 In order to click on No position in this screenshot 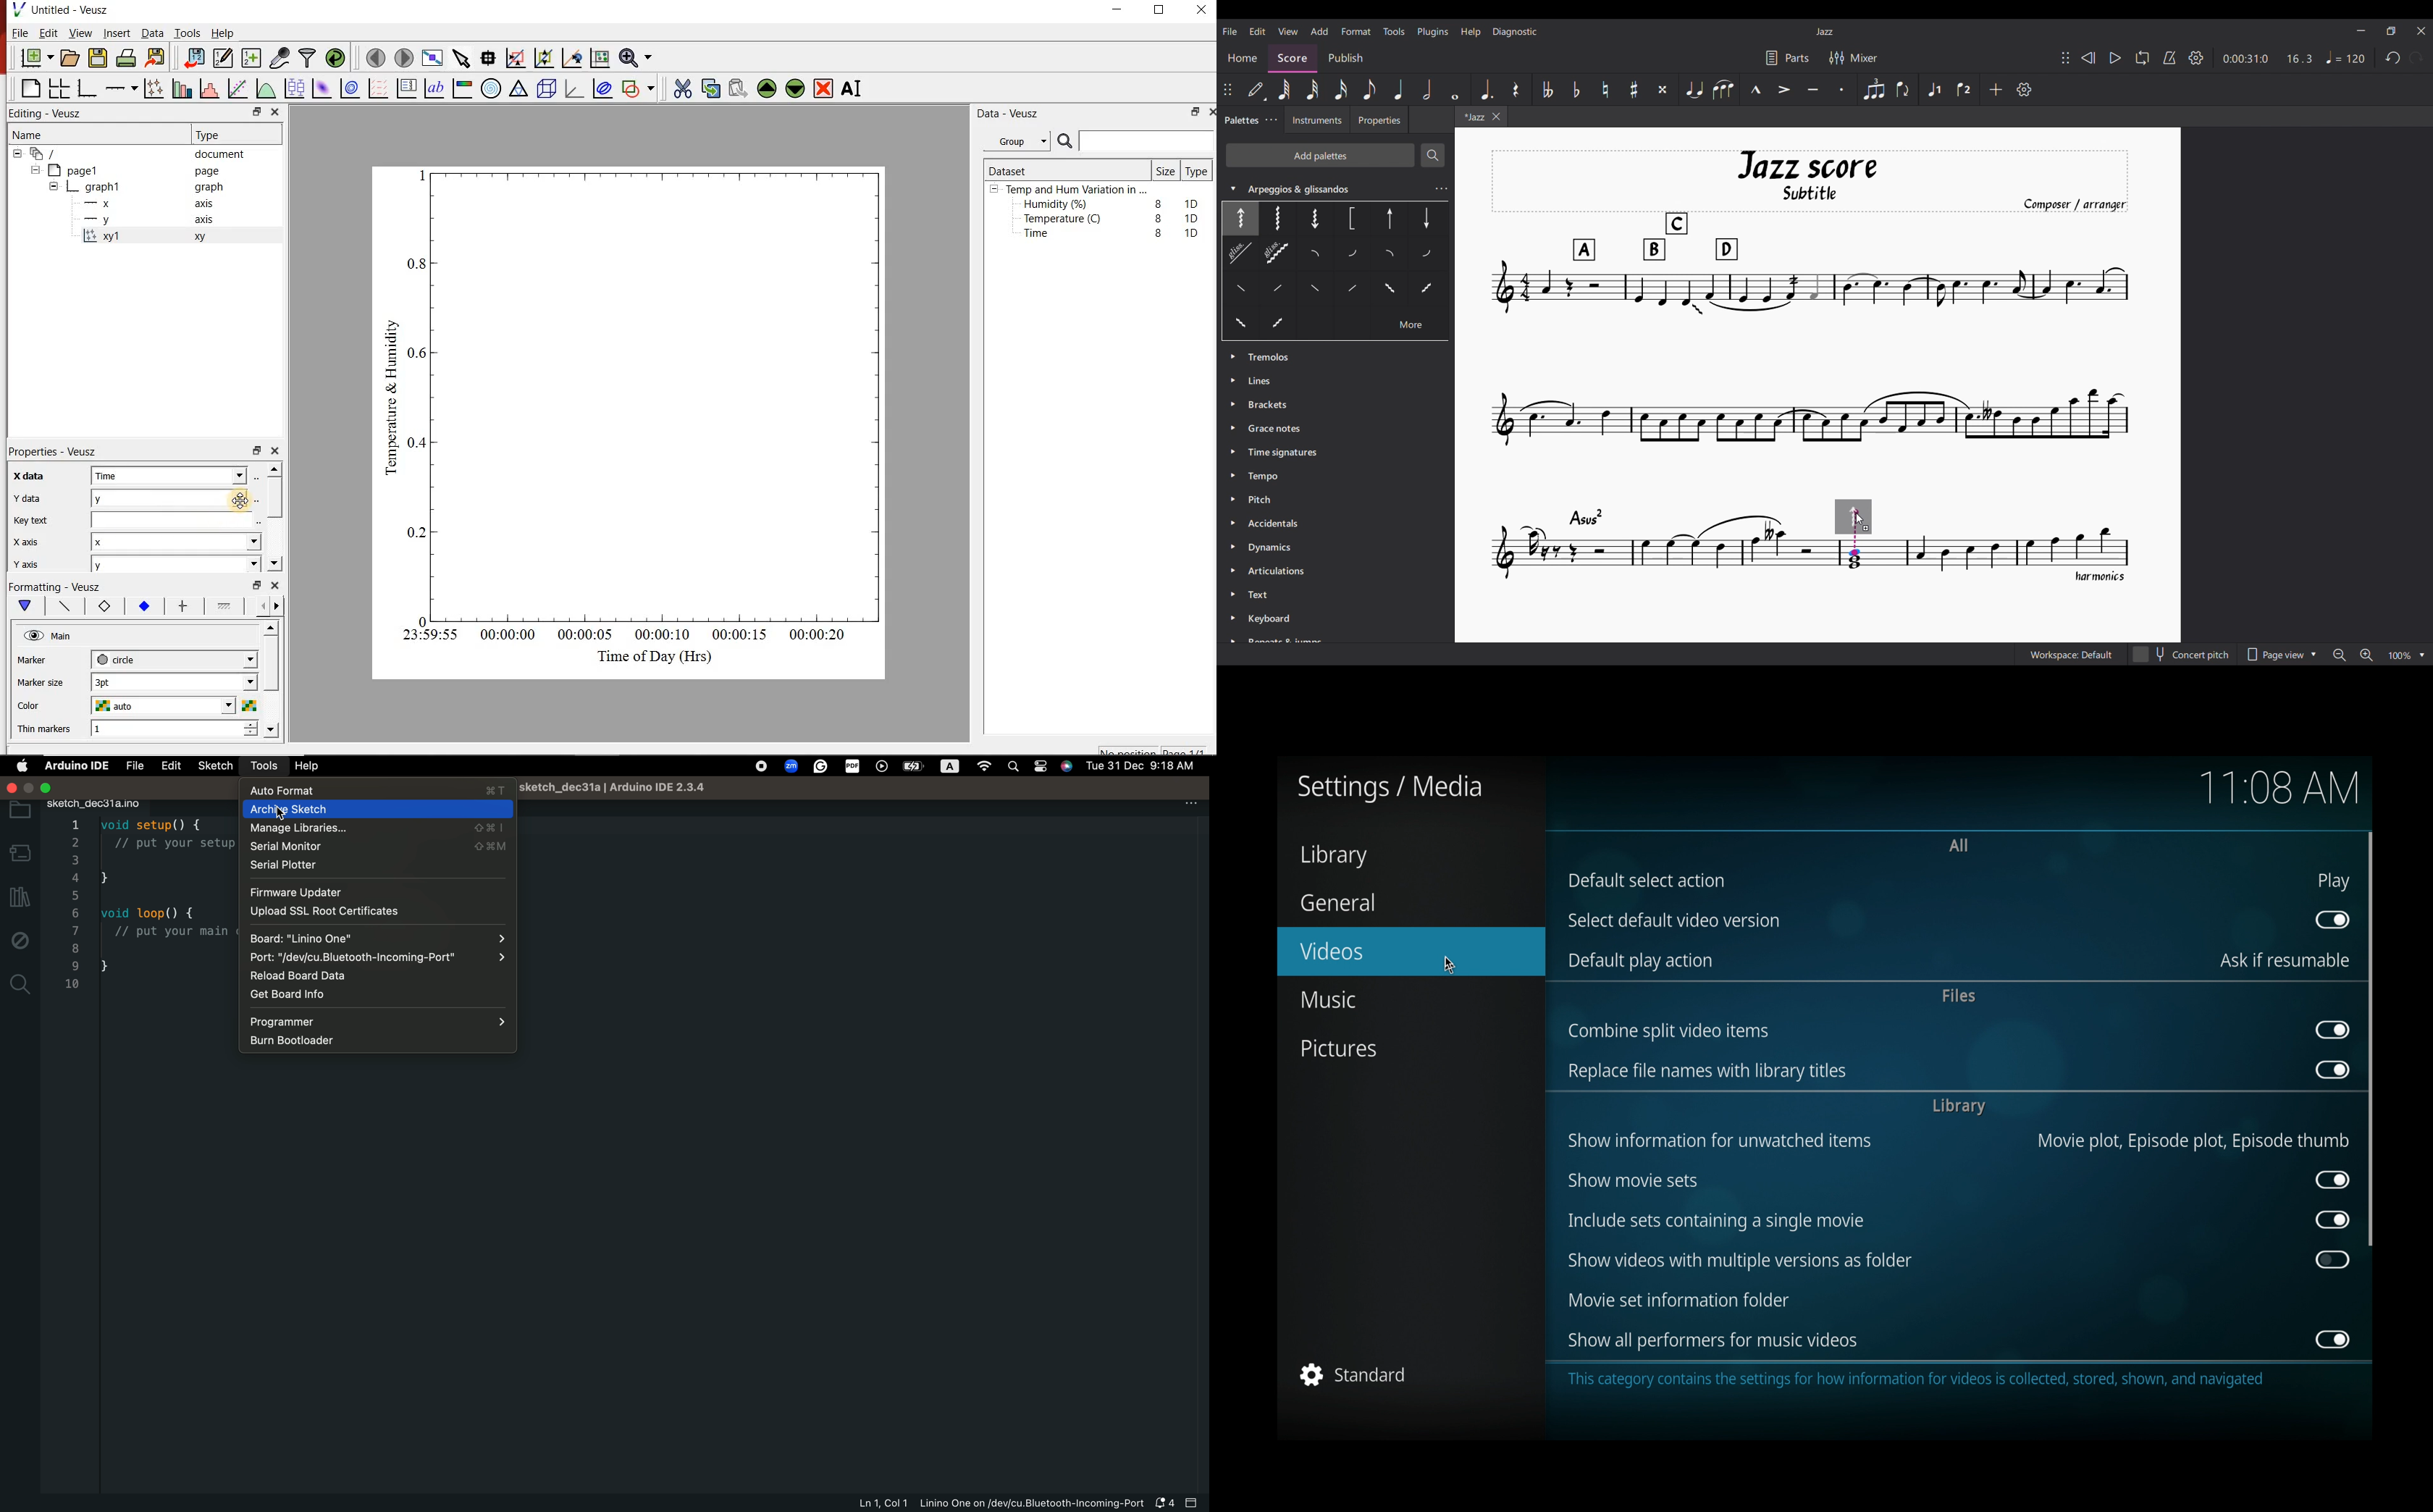, I will do `click(1128, 751)`.